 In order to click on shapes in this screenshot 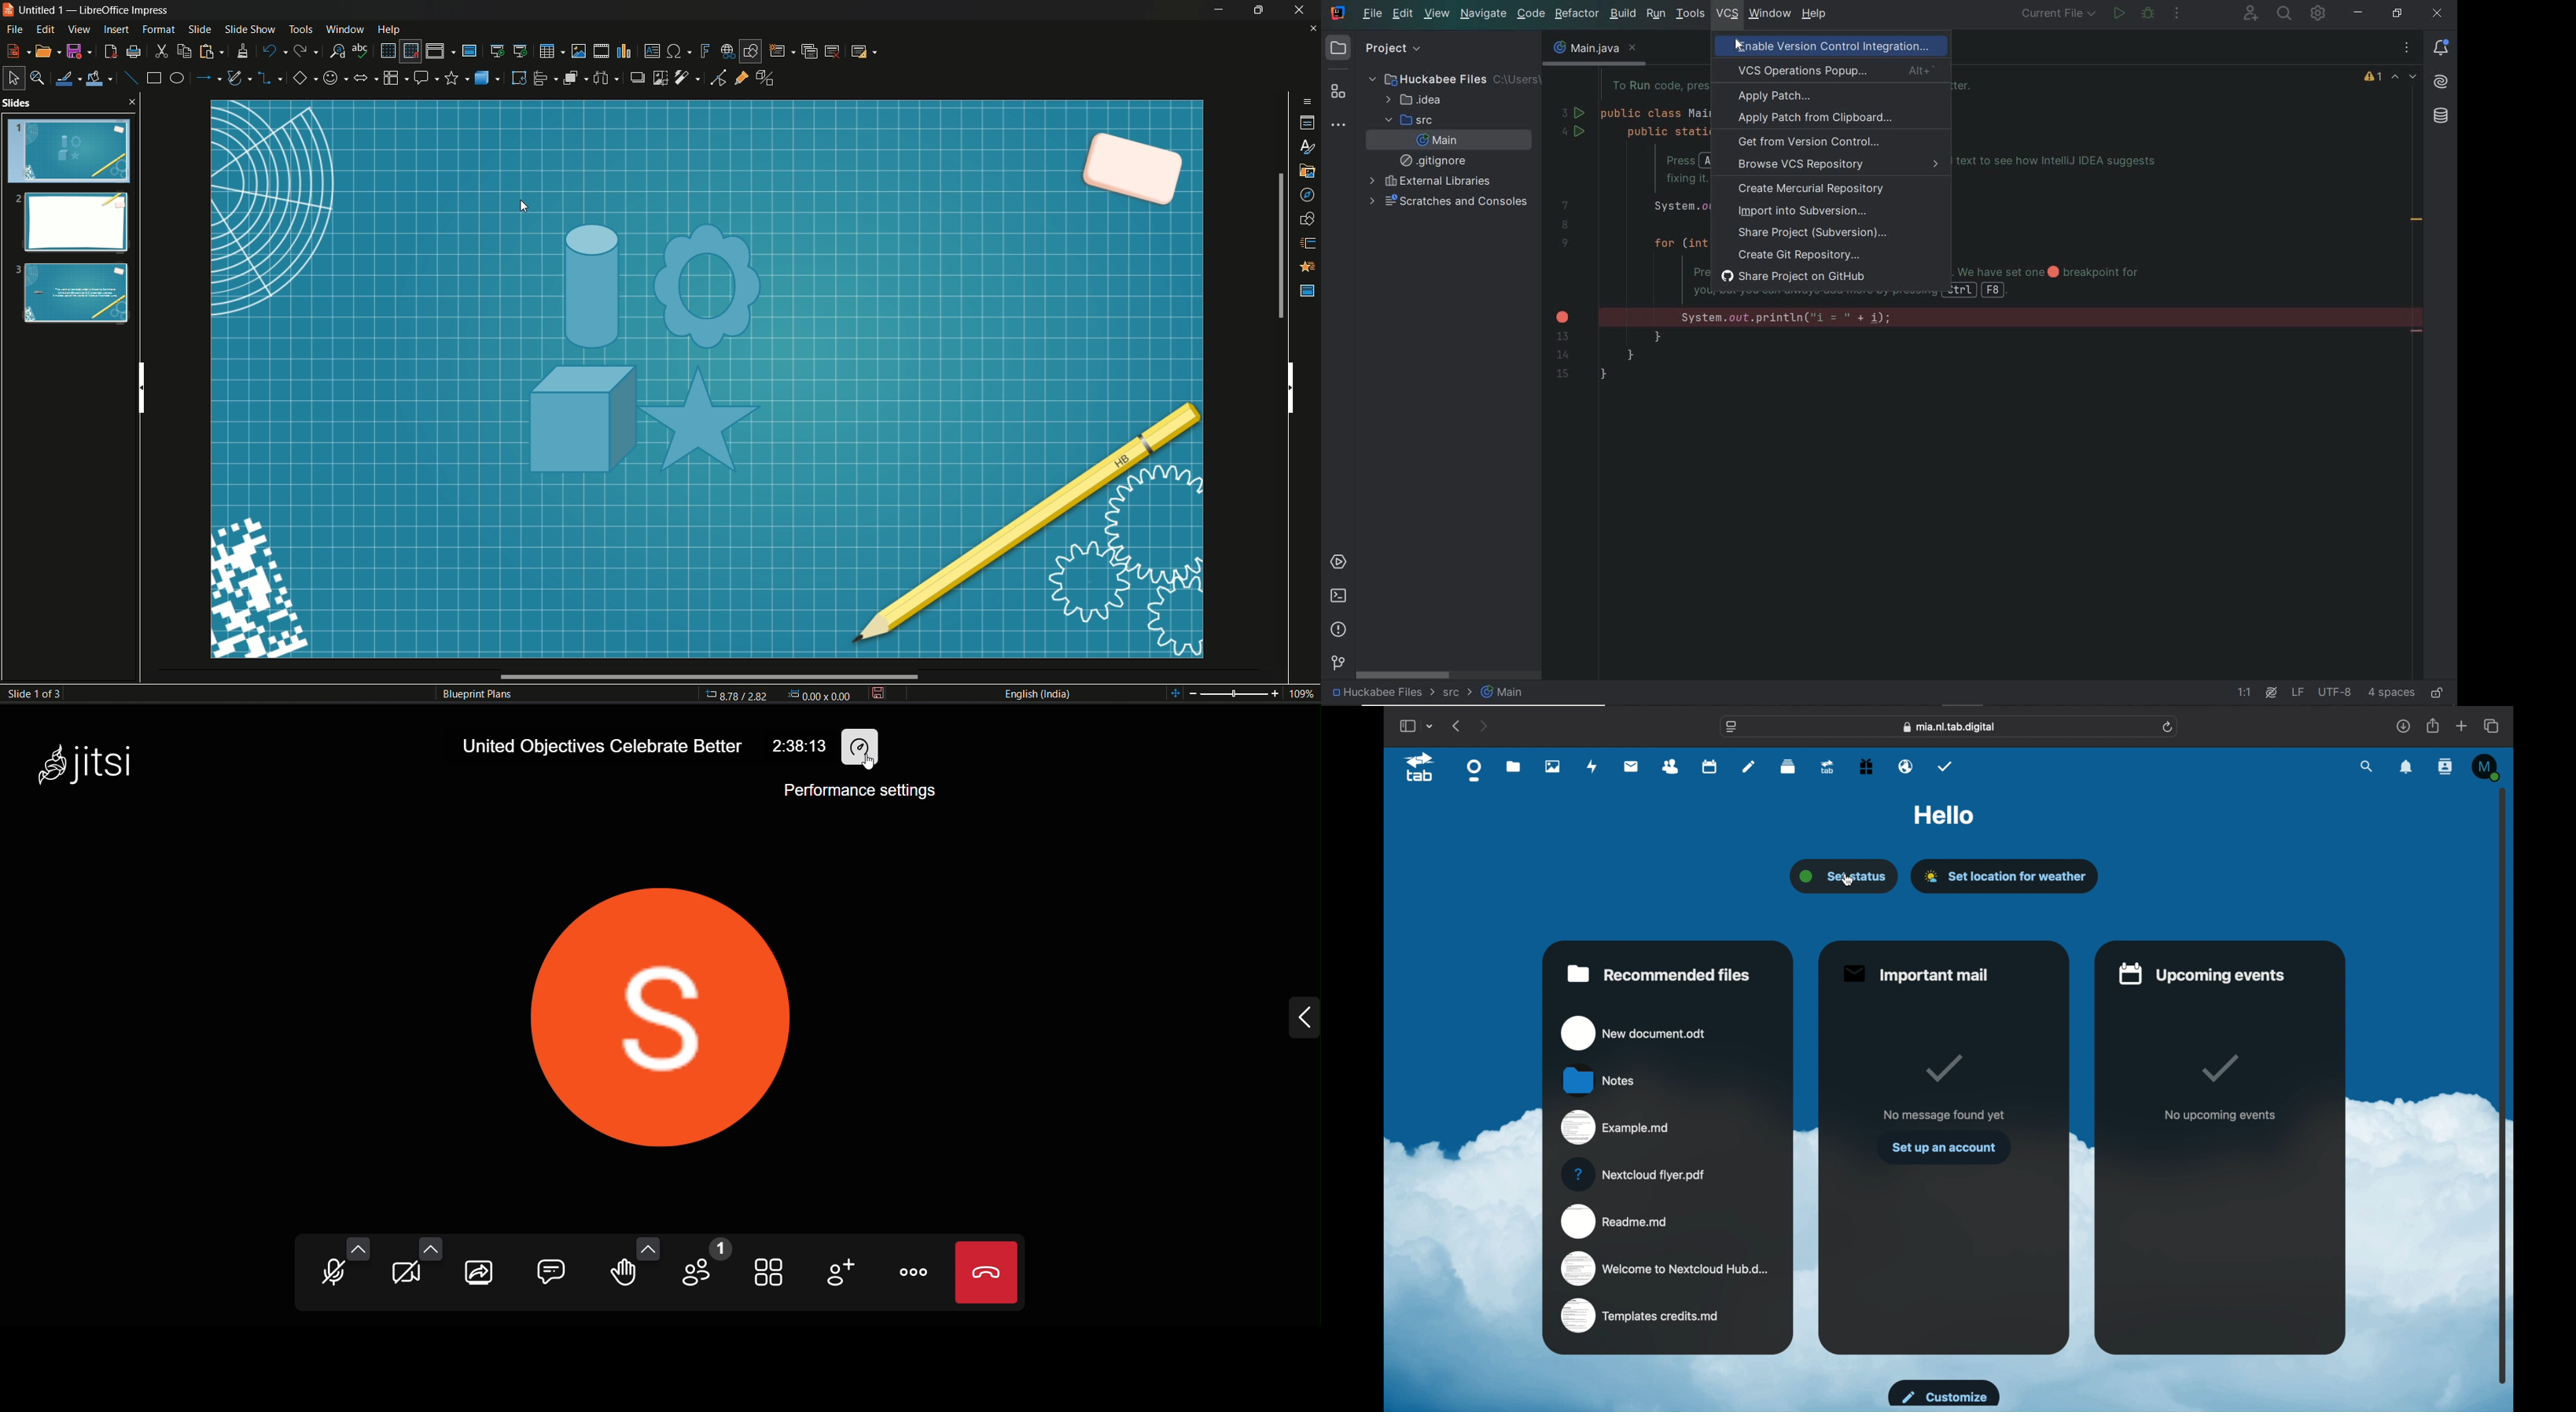, I will do `click(1308, 219)`.